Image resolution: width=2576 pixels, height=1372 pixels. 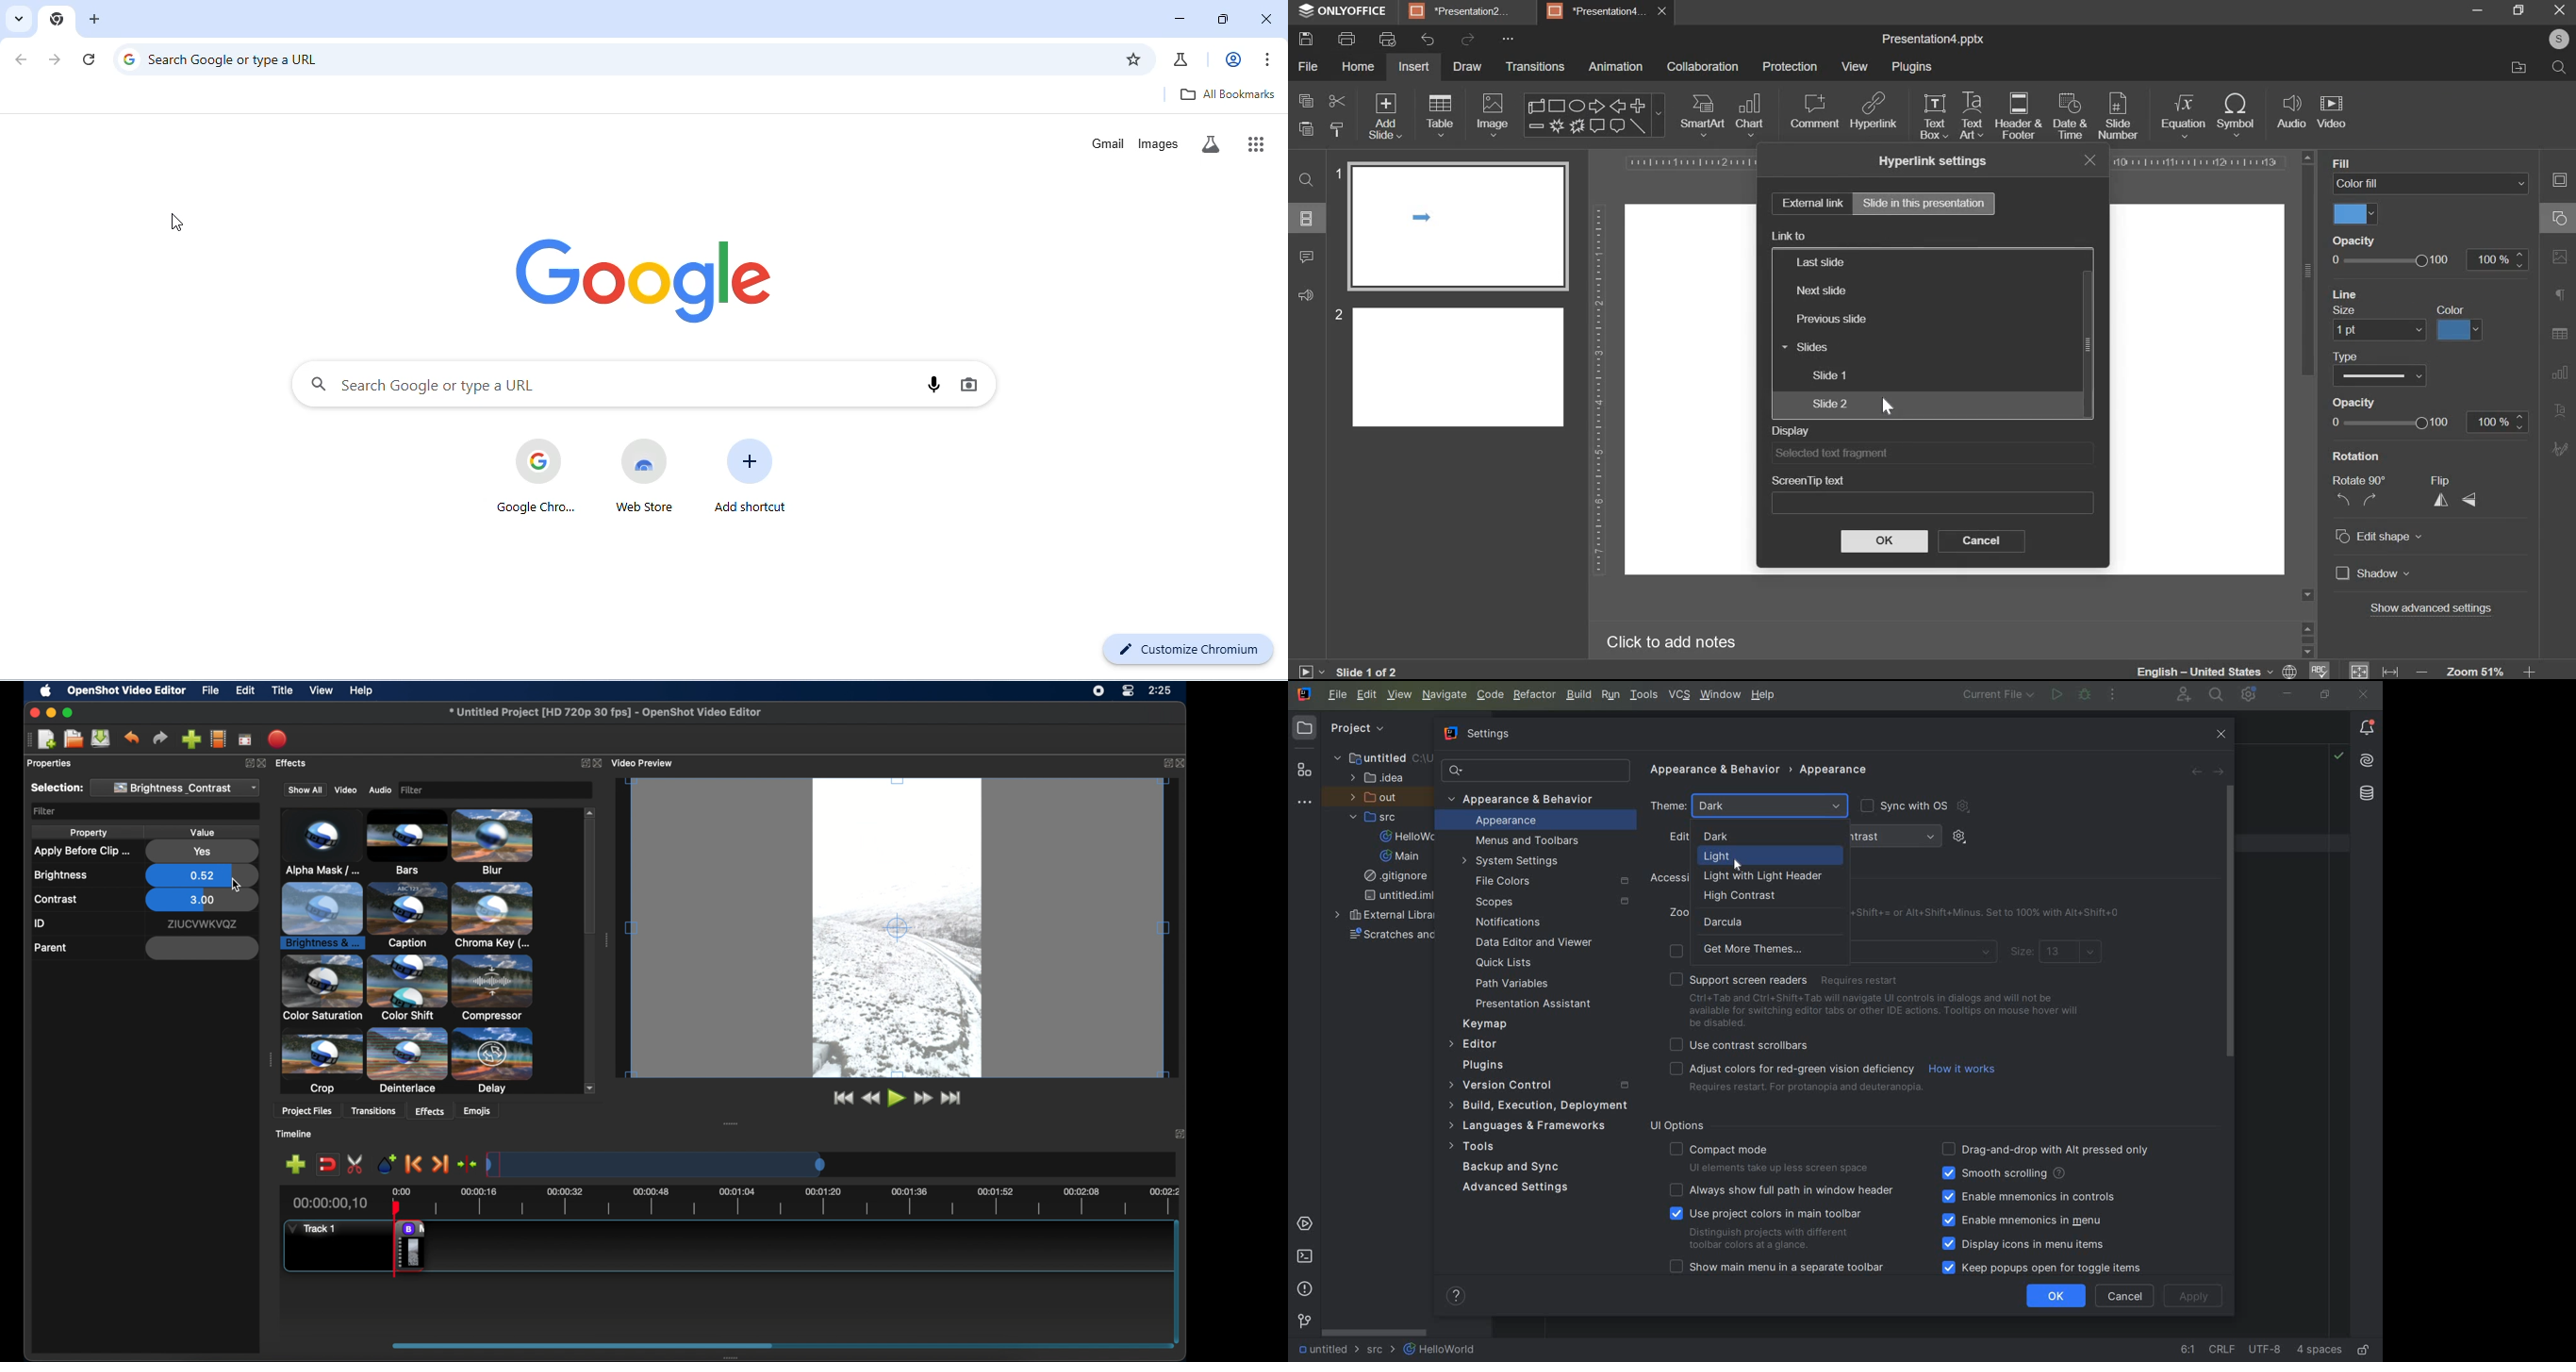 What do you see at coordinates (1873, 113) in the screenshot?
I see `hyperlink` at bounding box center [1873, 113].